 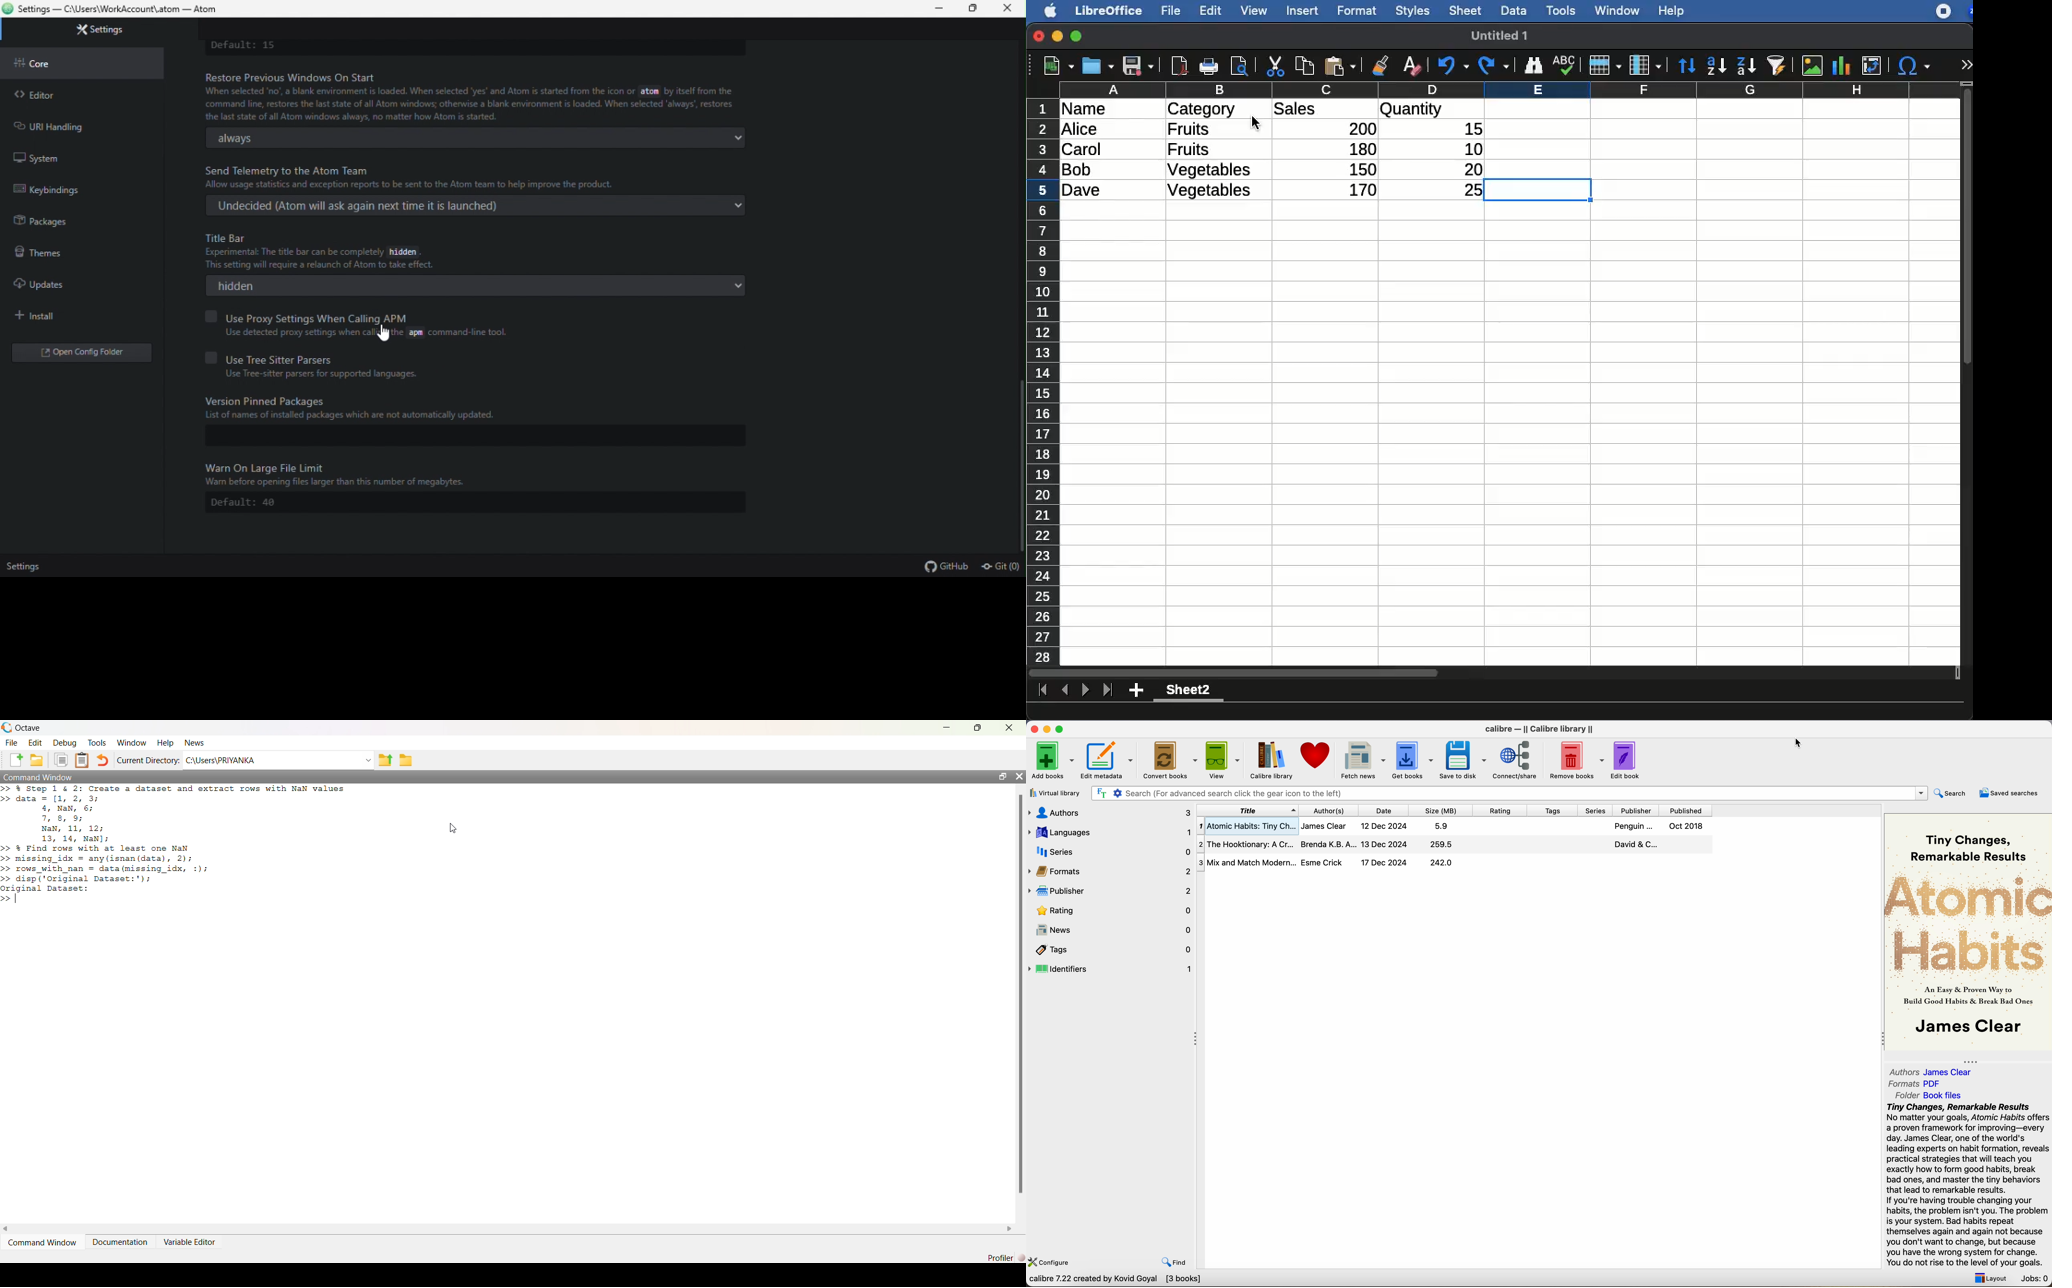 What do you see at coordinates (1334, 810) in the screenshot?
I see `authors` at bounding box center [1334, 810].